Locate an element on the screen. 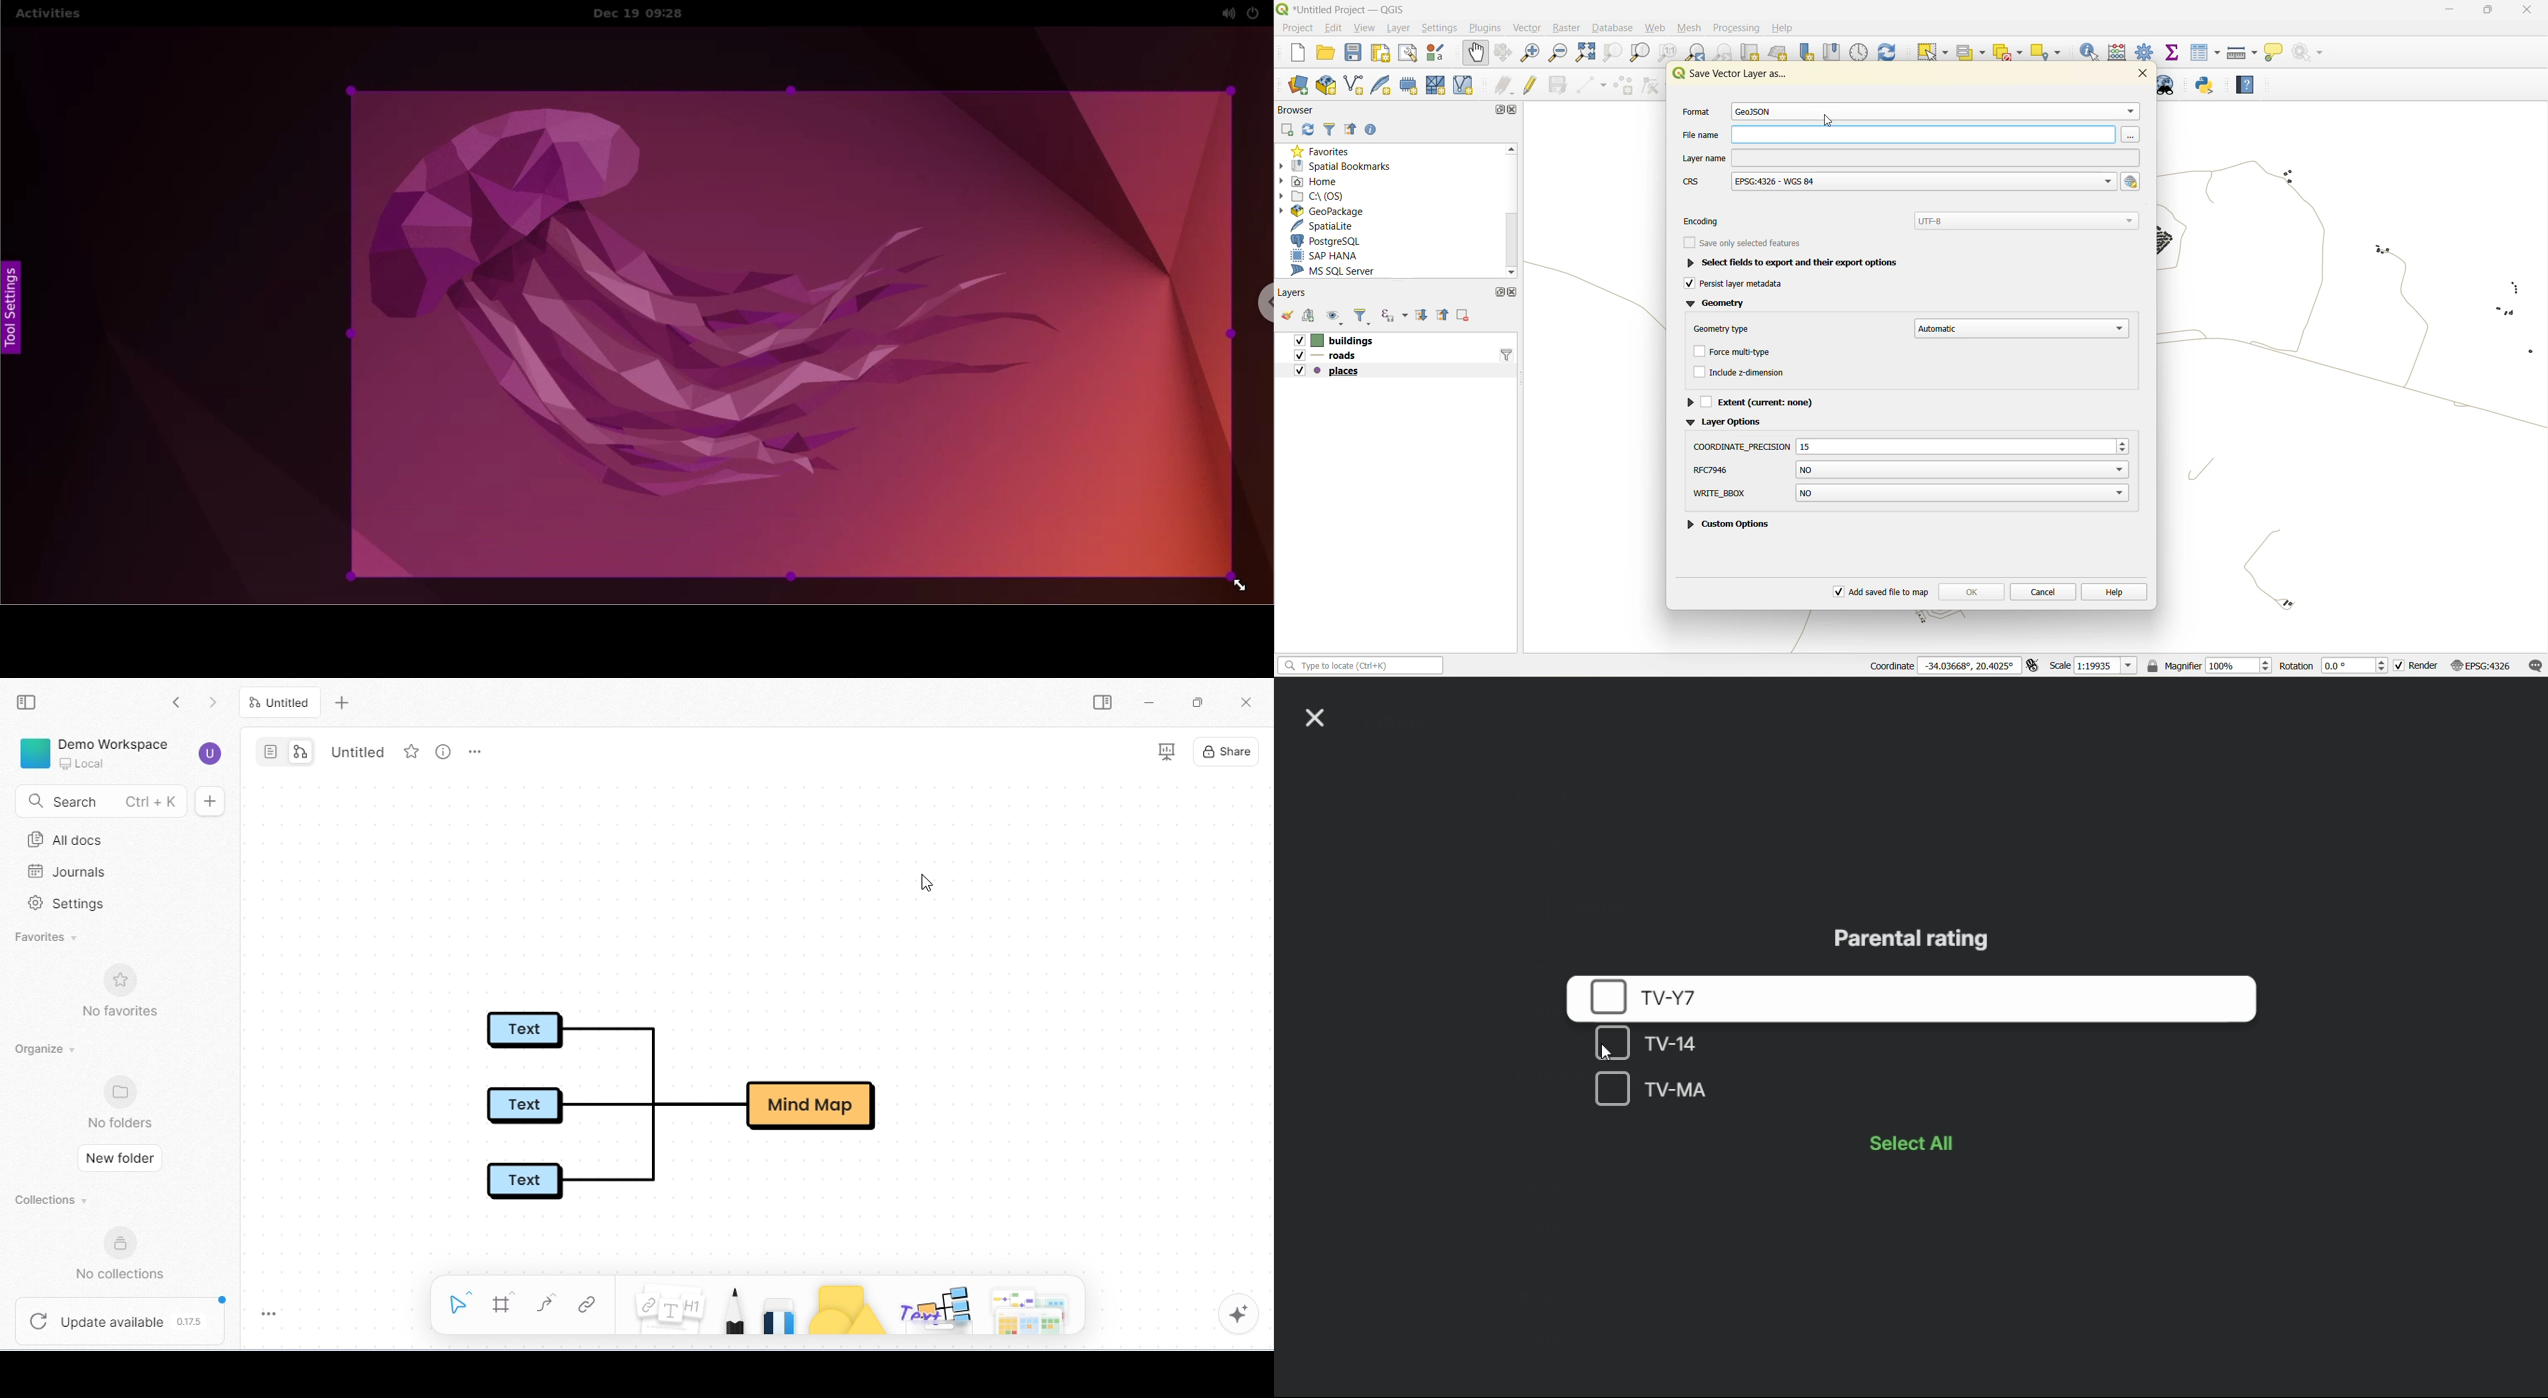 Image resolution: width=2548 pixels, height=1400 pixels. c\:os is located at coordinates (1326, 195).